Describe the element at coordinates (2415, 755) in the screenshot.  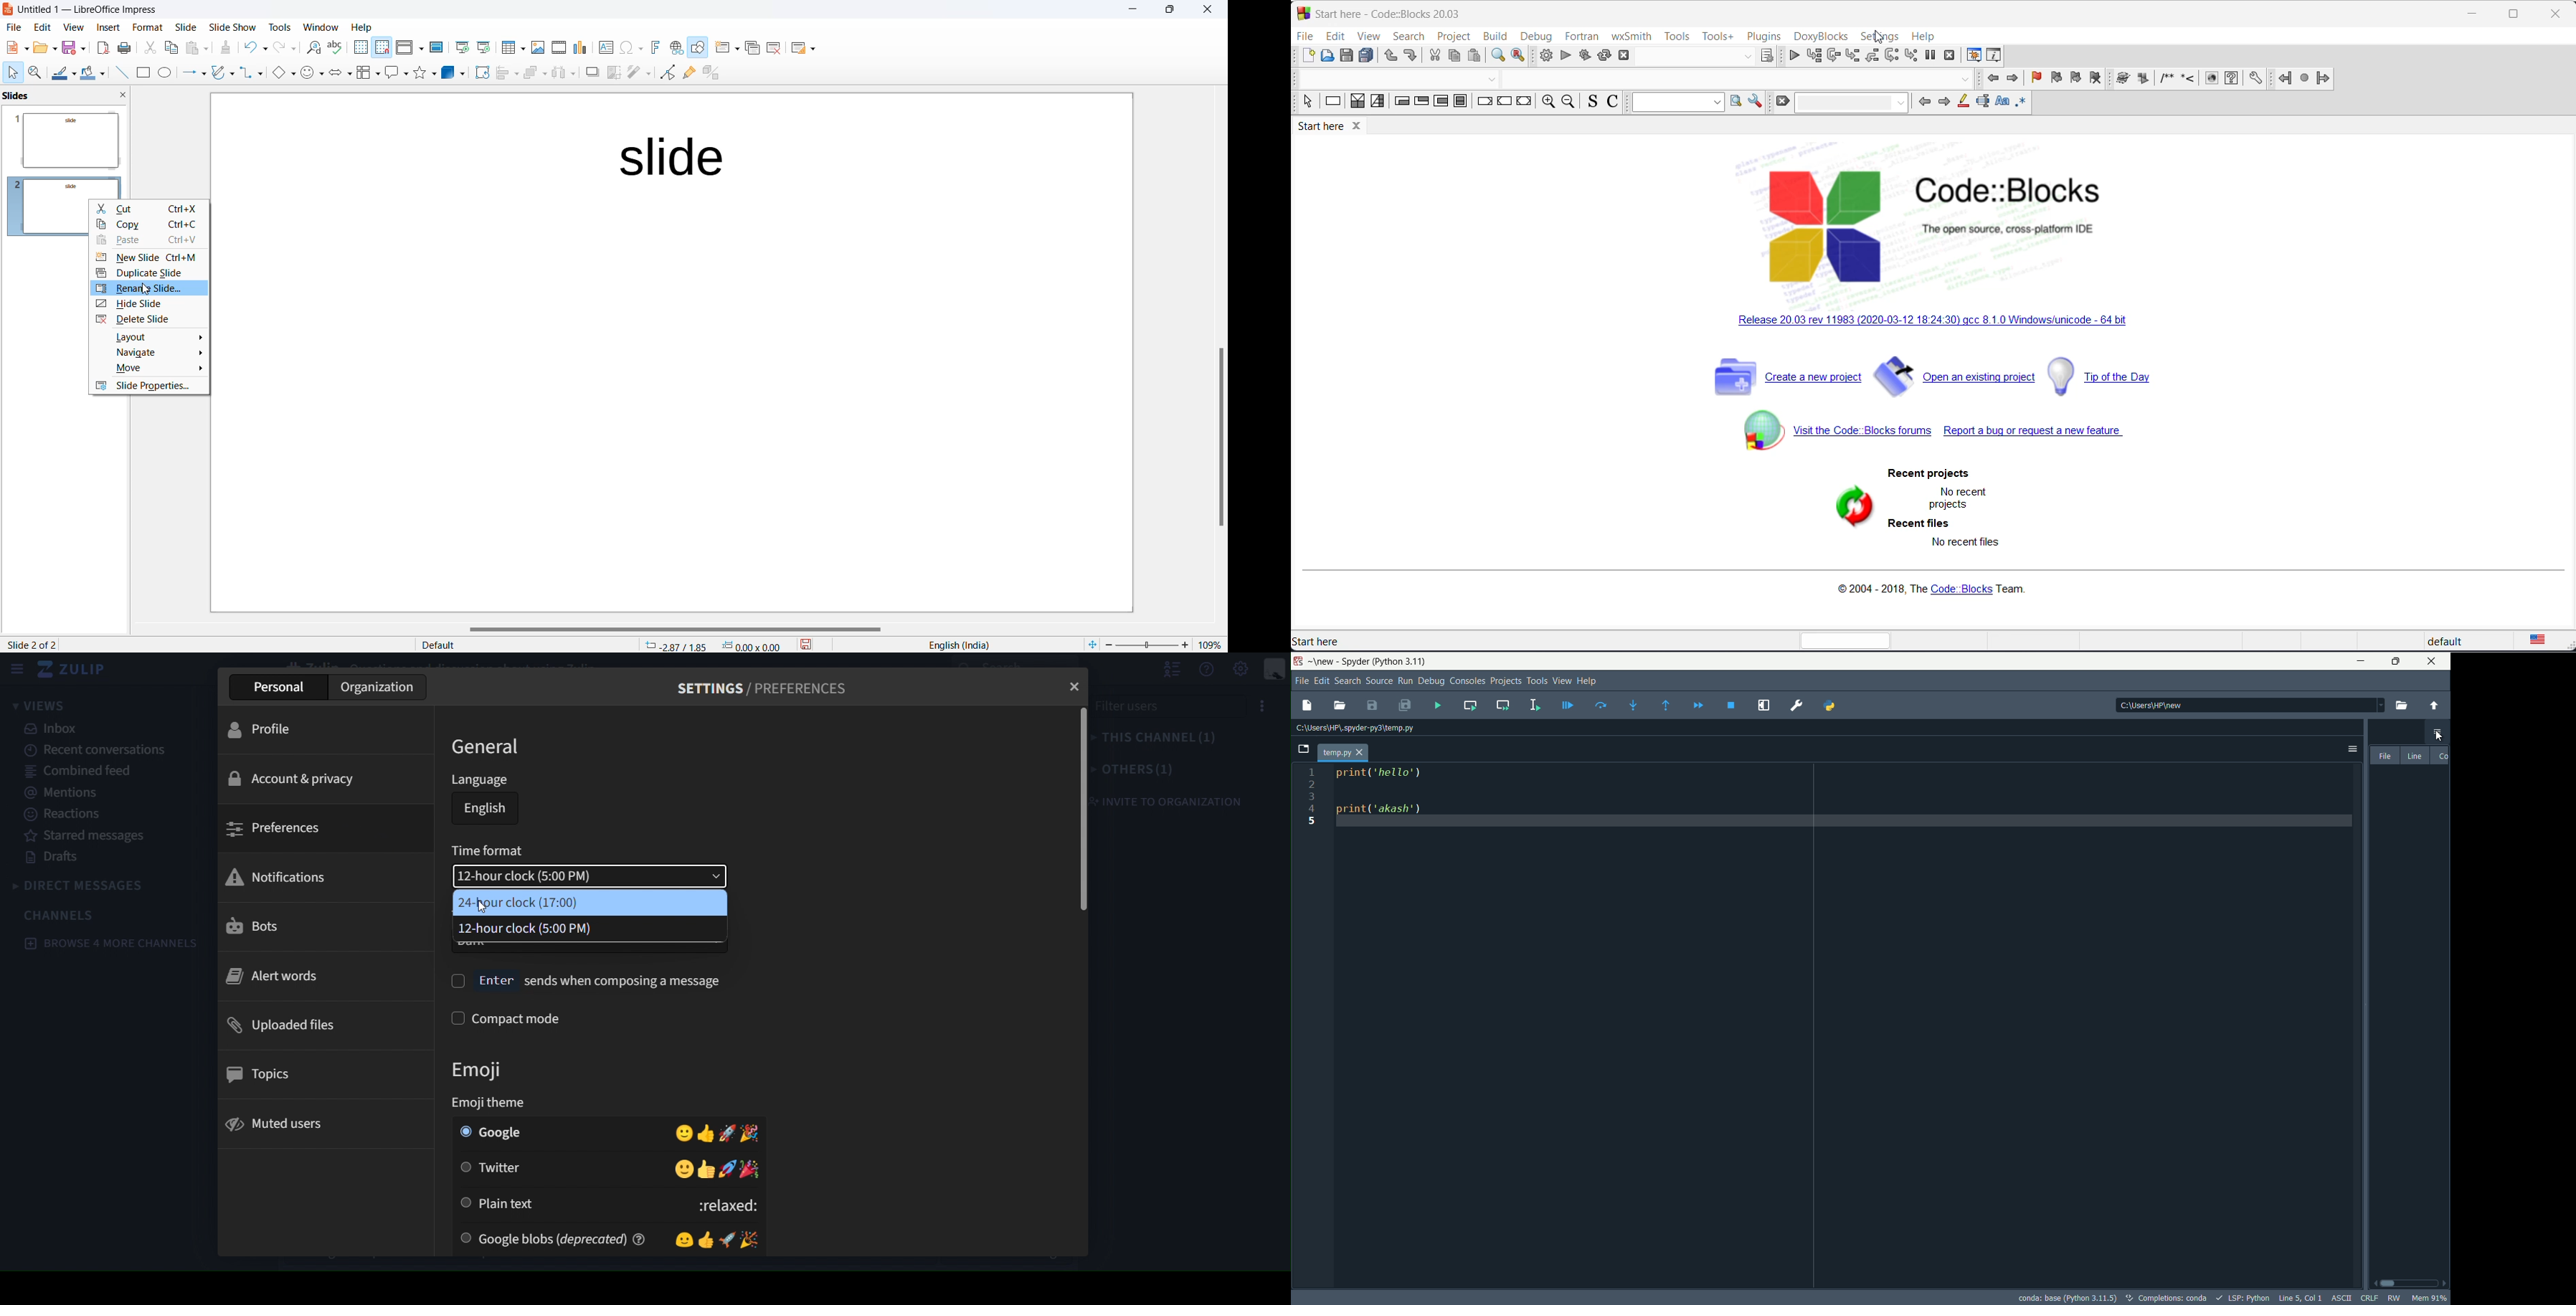
I see `line` at that location.